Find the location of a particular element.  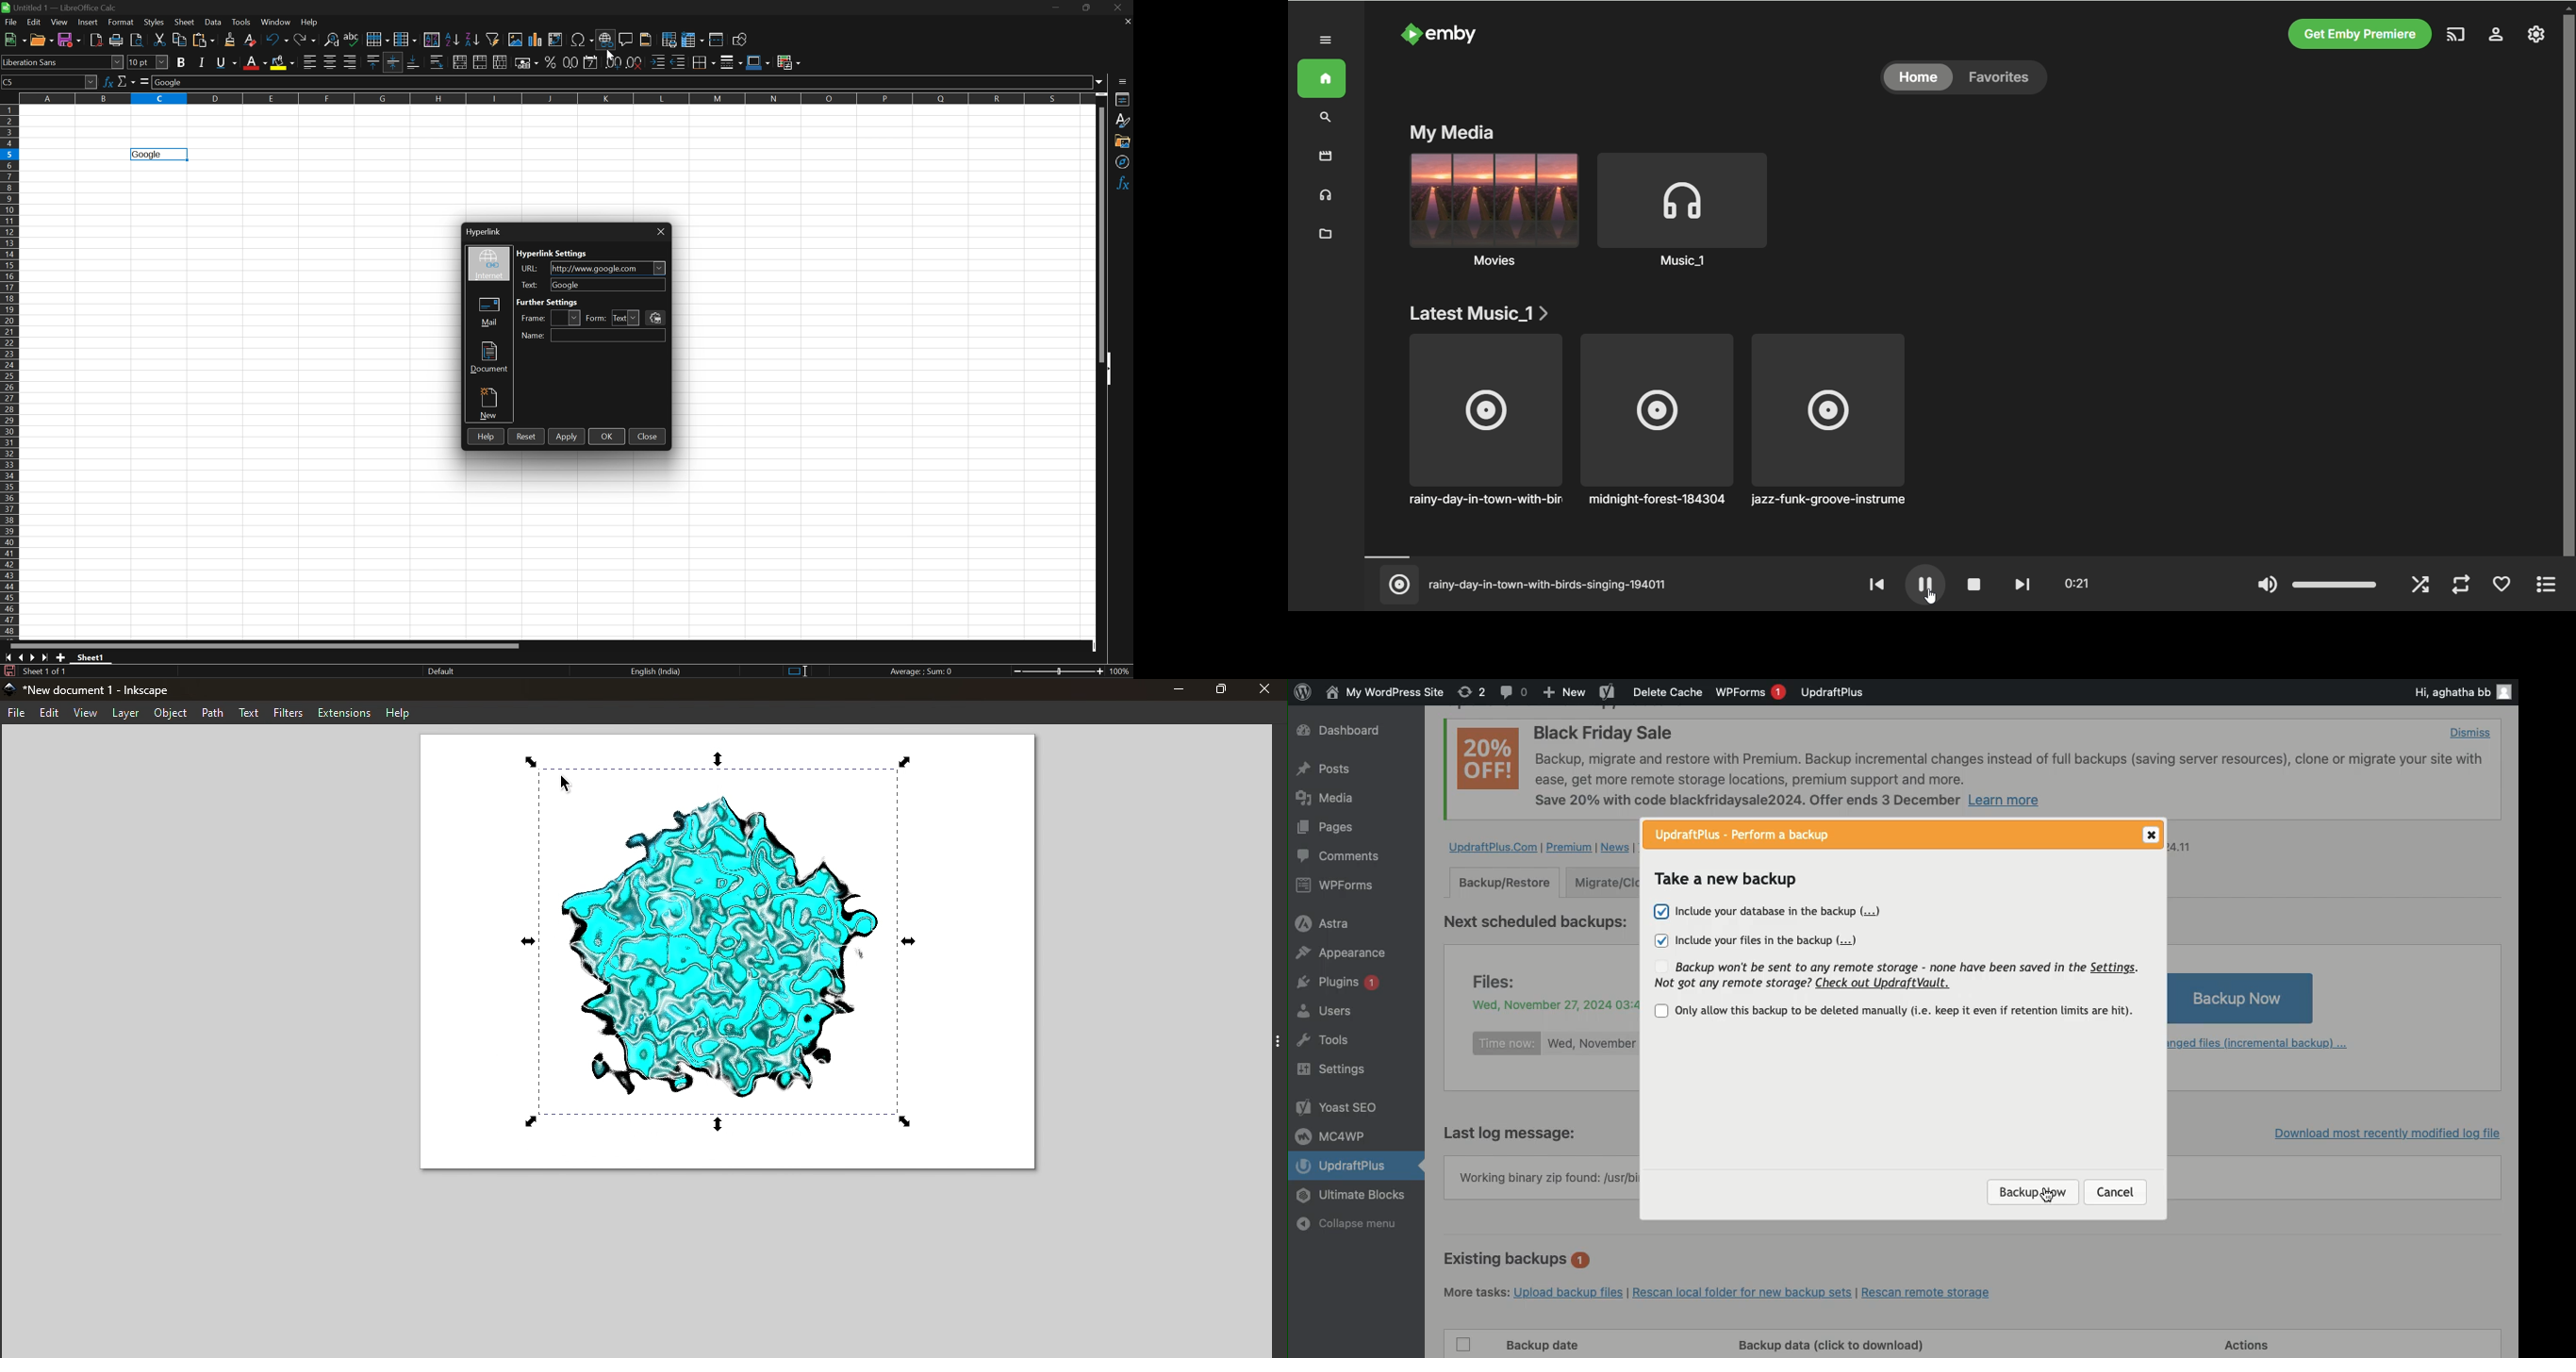

Format as number is located at coordinates (570, 63).